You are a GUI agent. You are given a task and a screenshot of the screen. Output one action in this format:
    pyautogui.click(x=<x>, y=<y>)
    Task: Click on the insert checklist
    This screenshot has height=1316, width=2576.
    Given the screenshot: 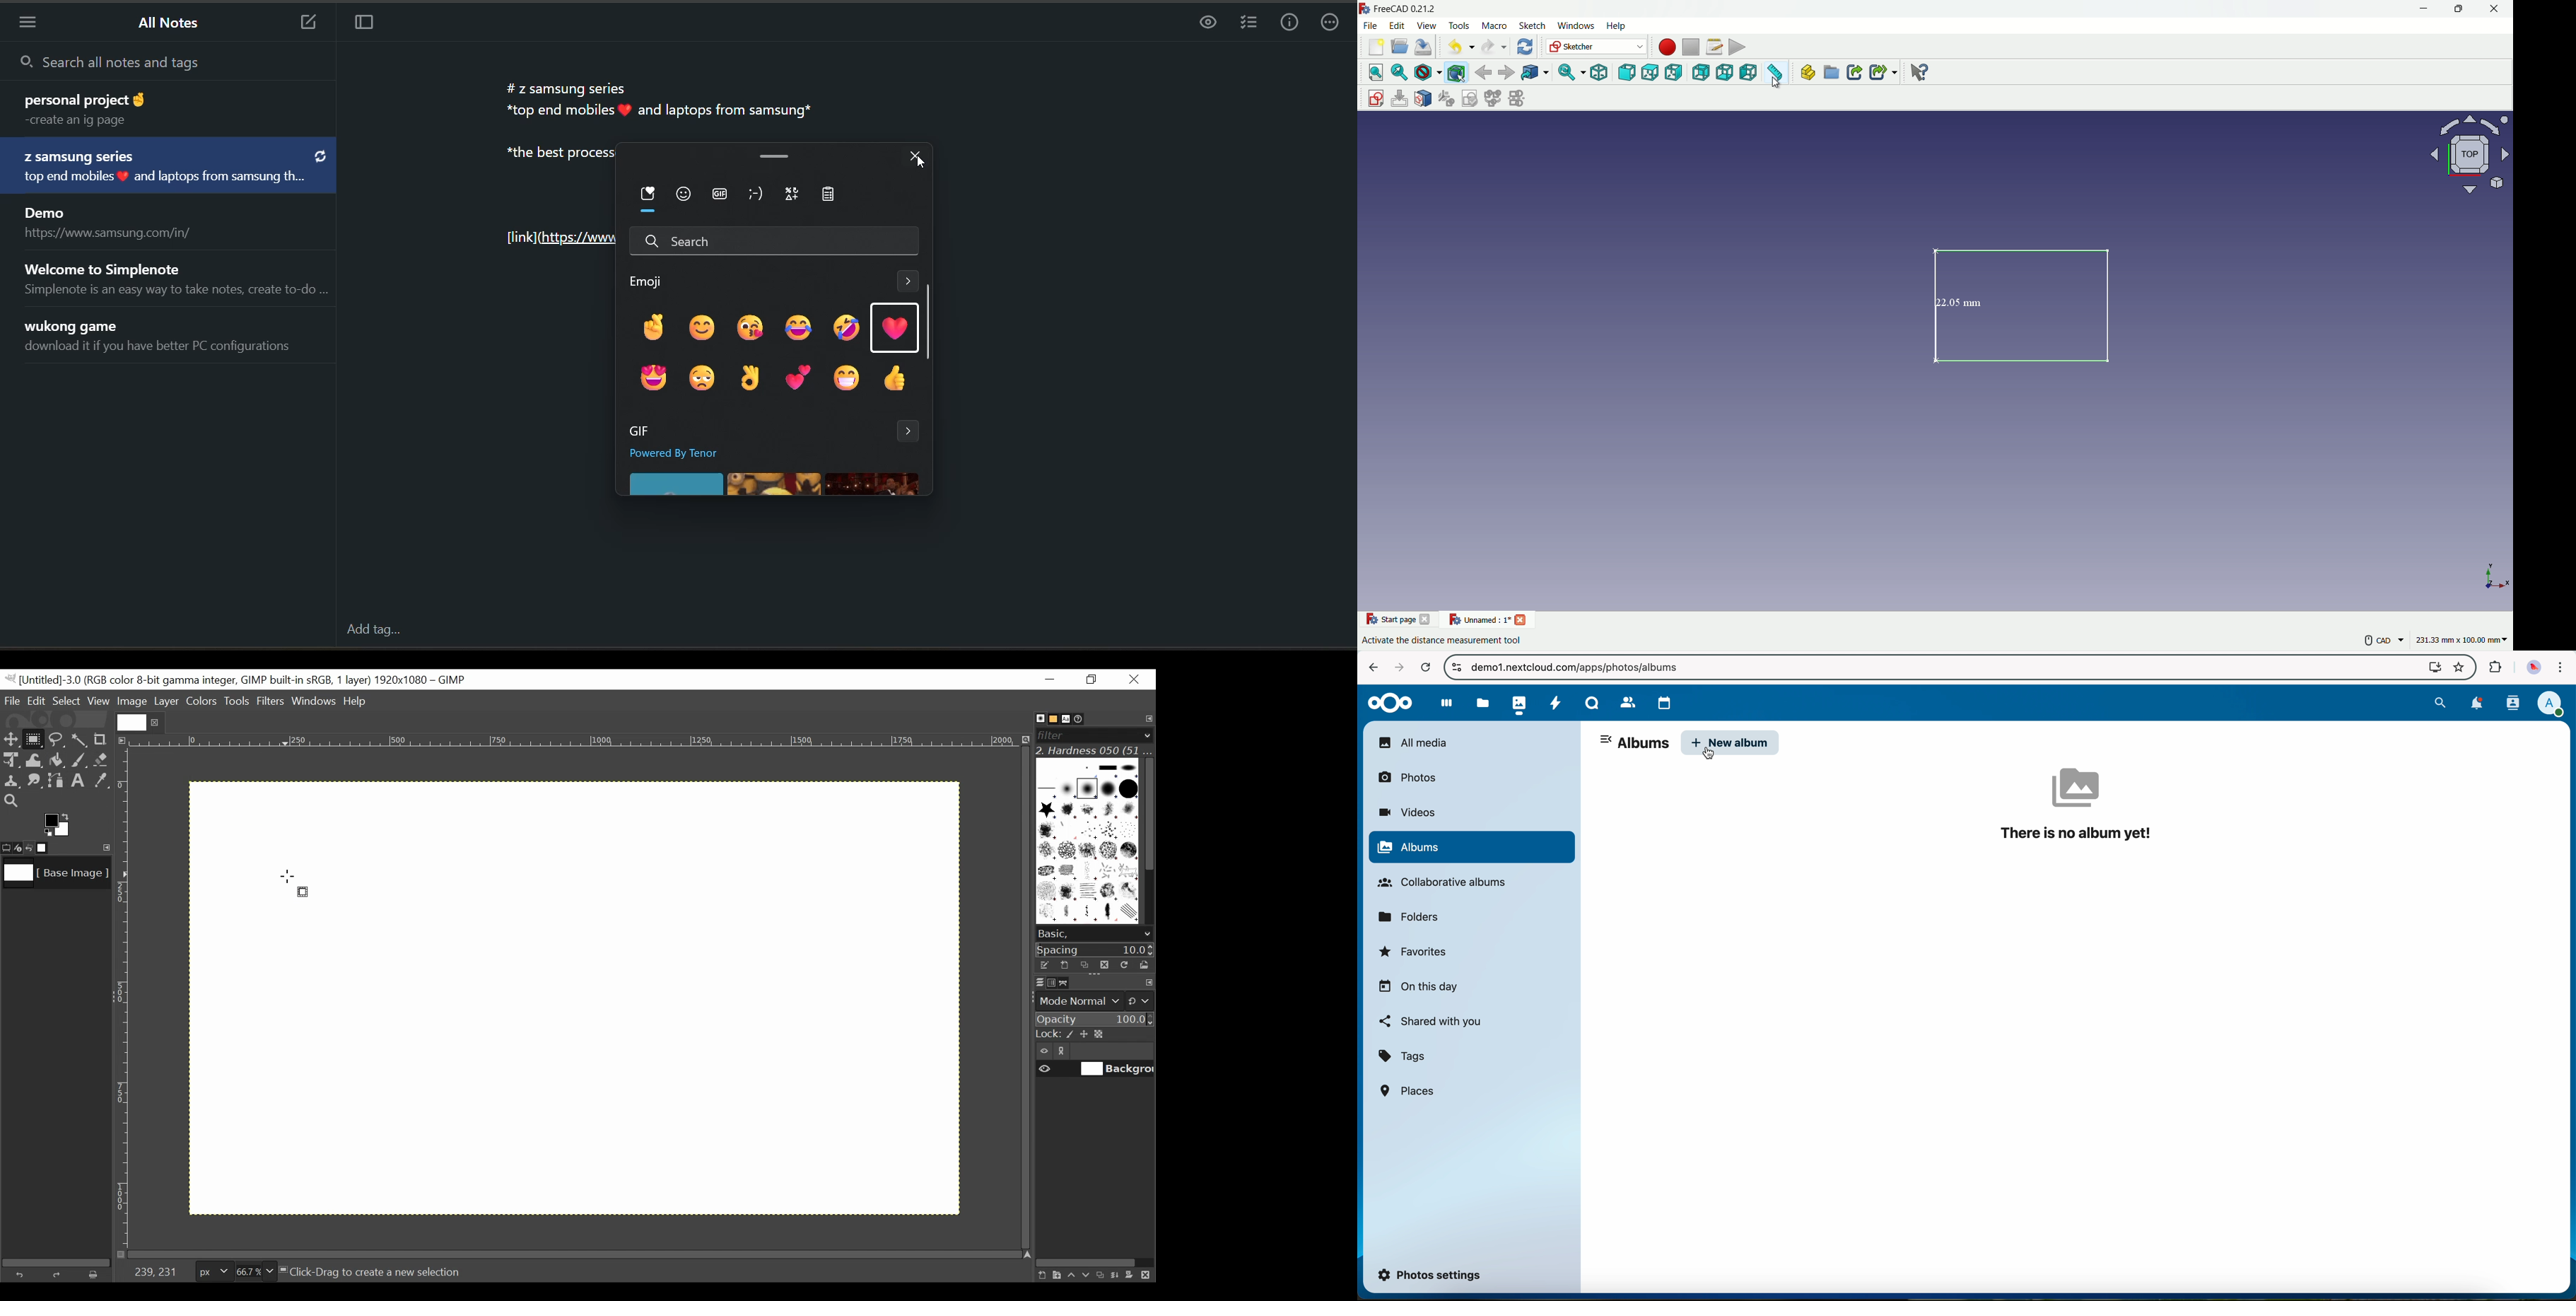 What is the action you would take?
    pyautogui.click(x=1246, y=23)
    